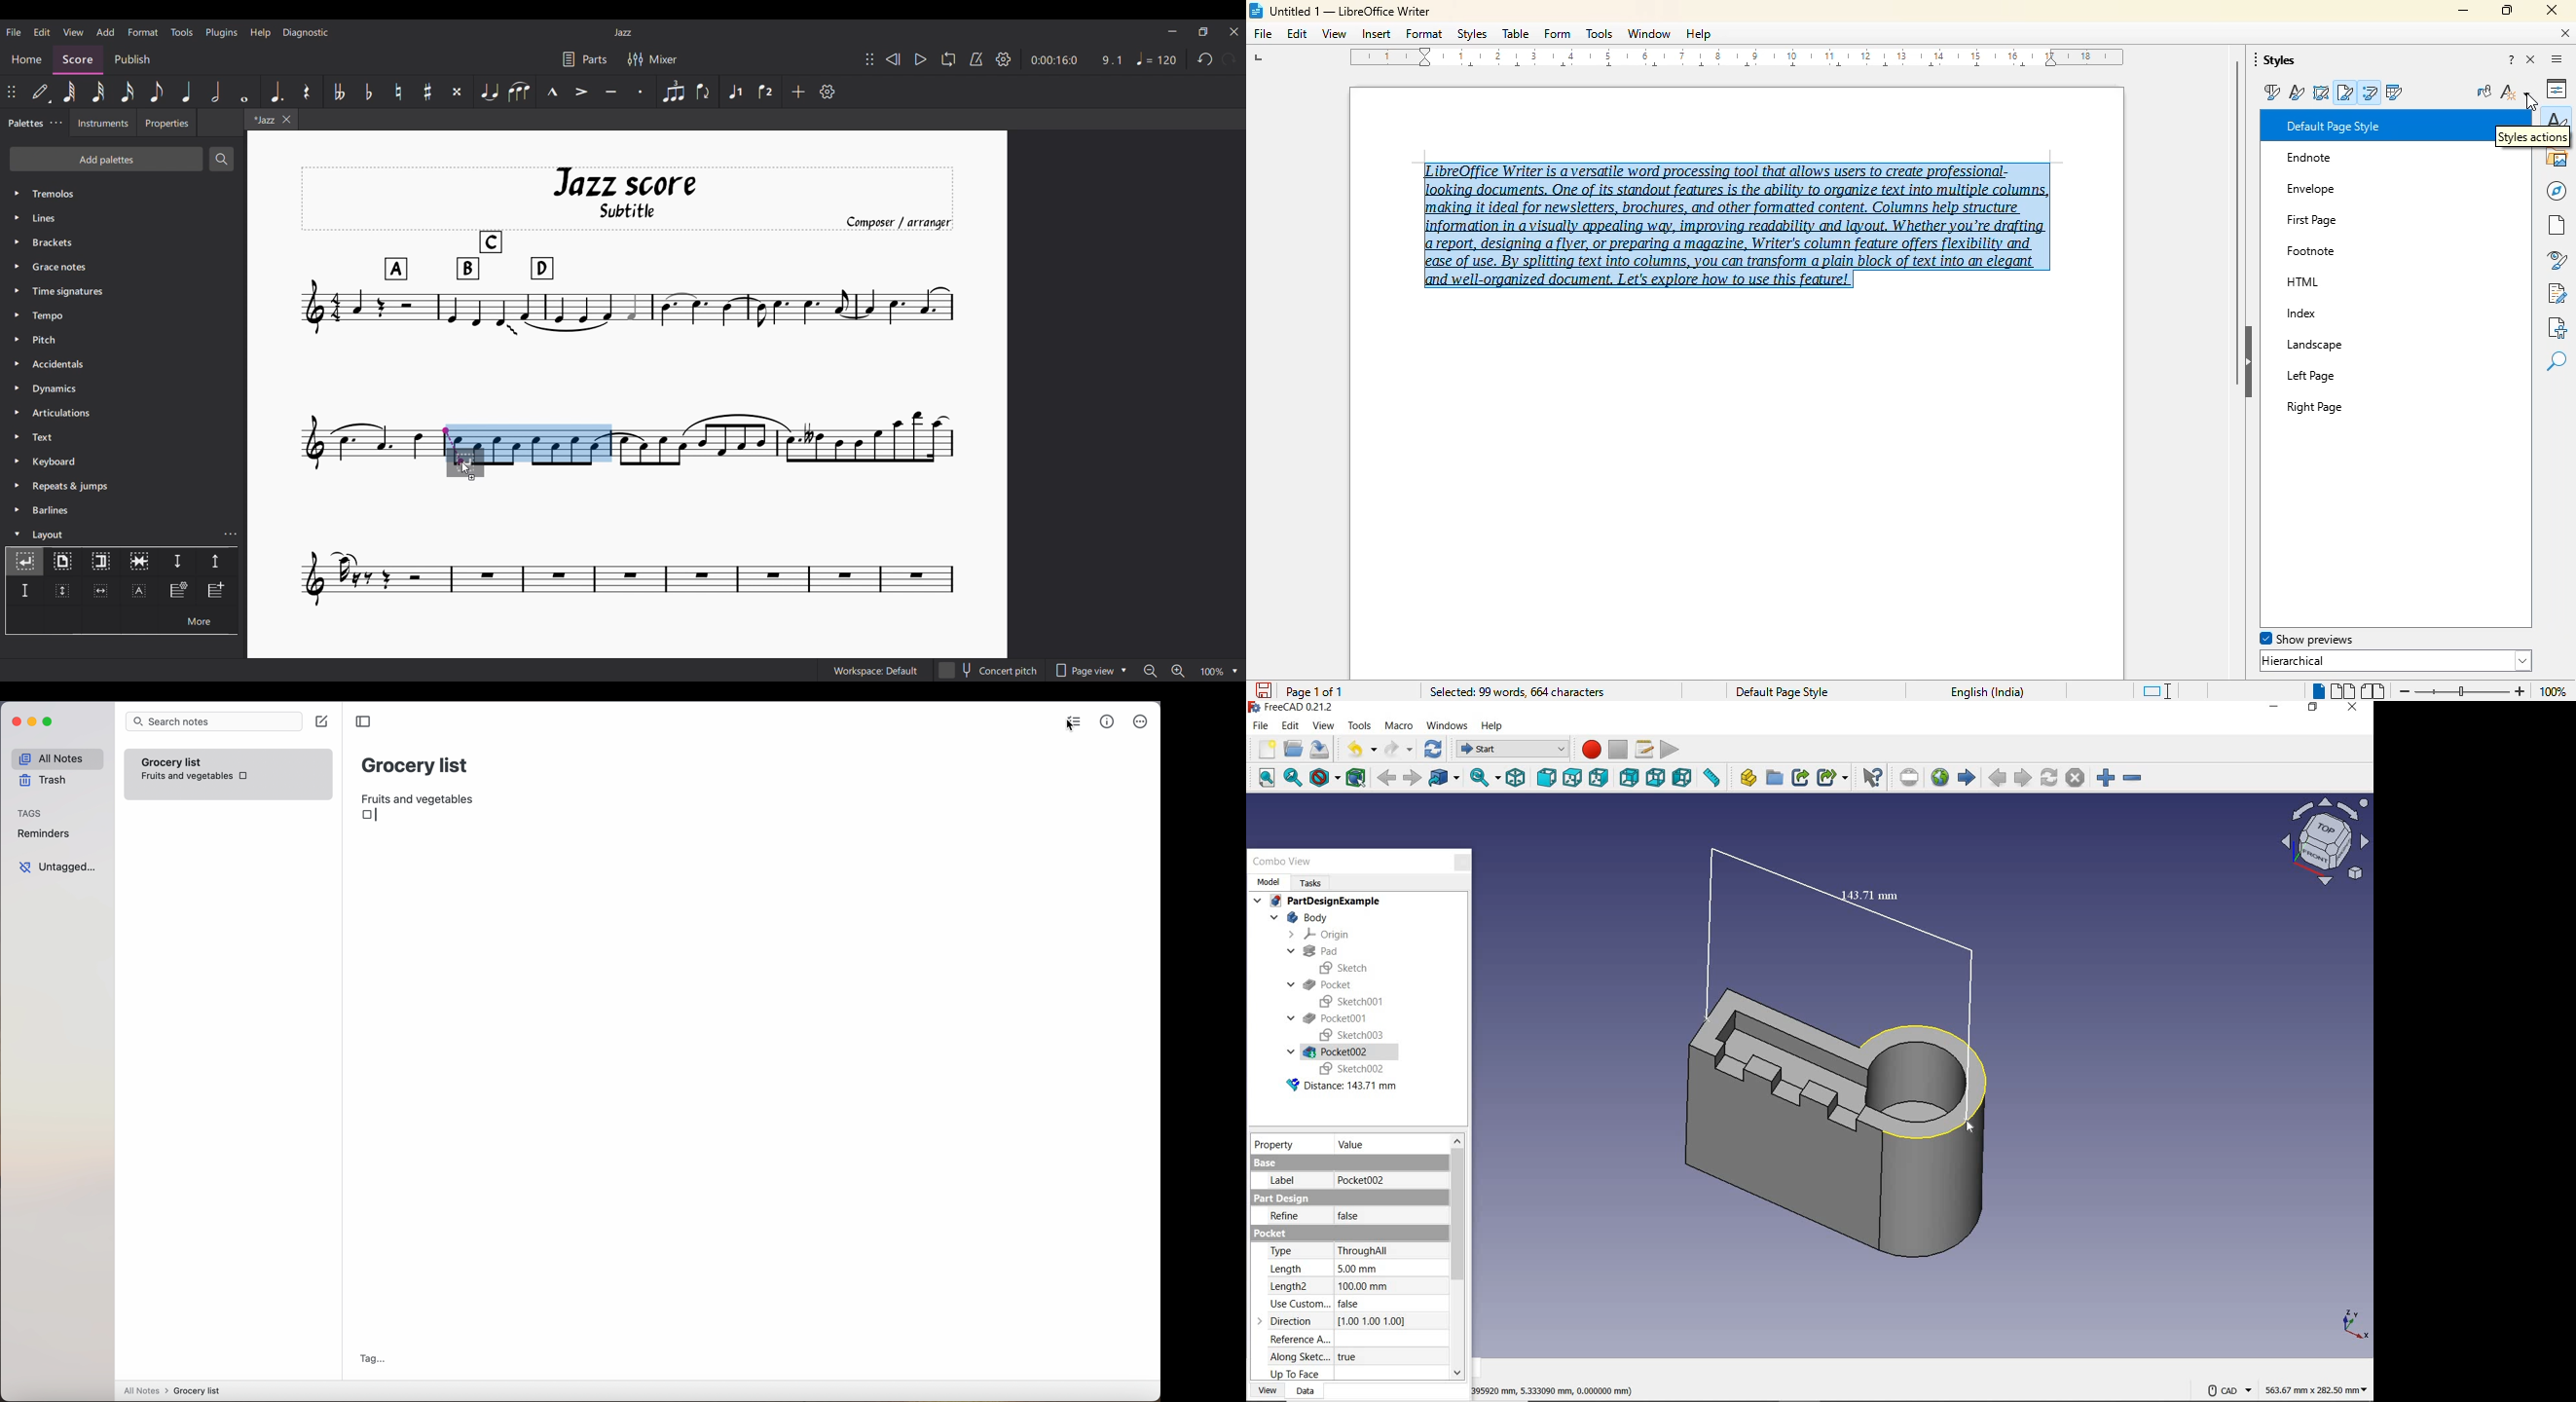 The image size is (2576, 1428). I want to click on Articulations, so click(123, 413).